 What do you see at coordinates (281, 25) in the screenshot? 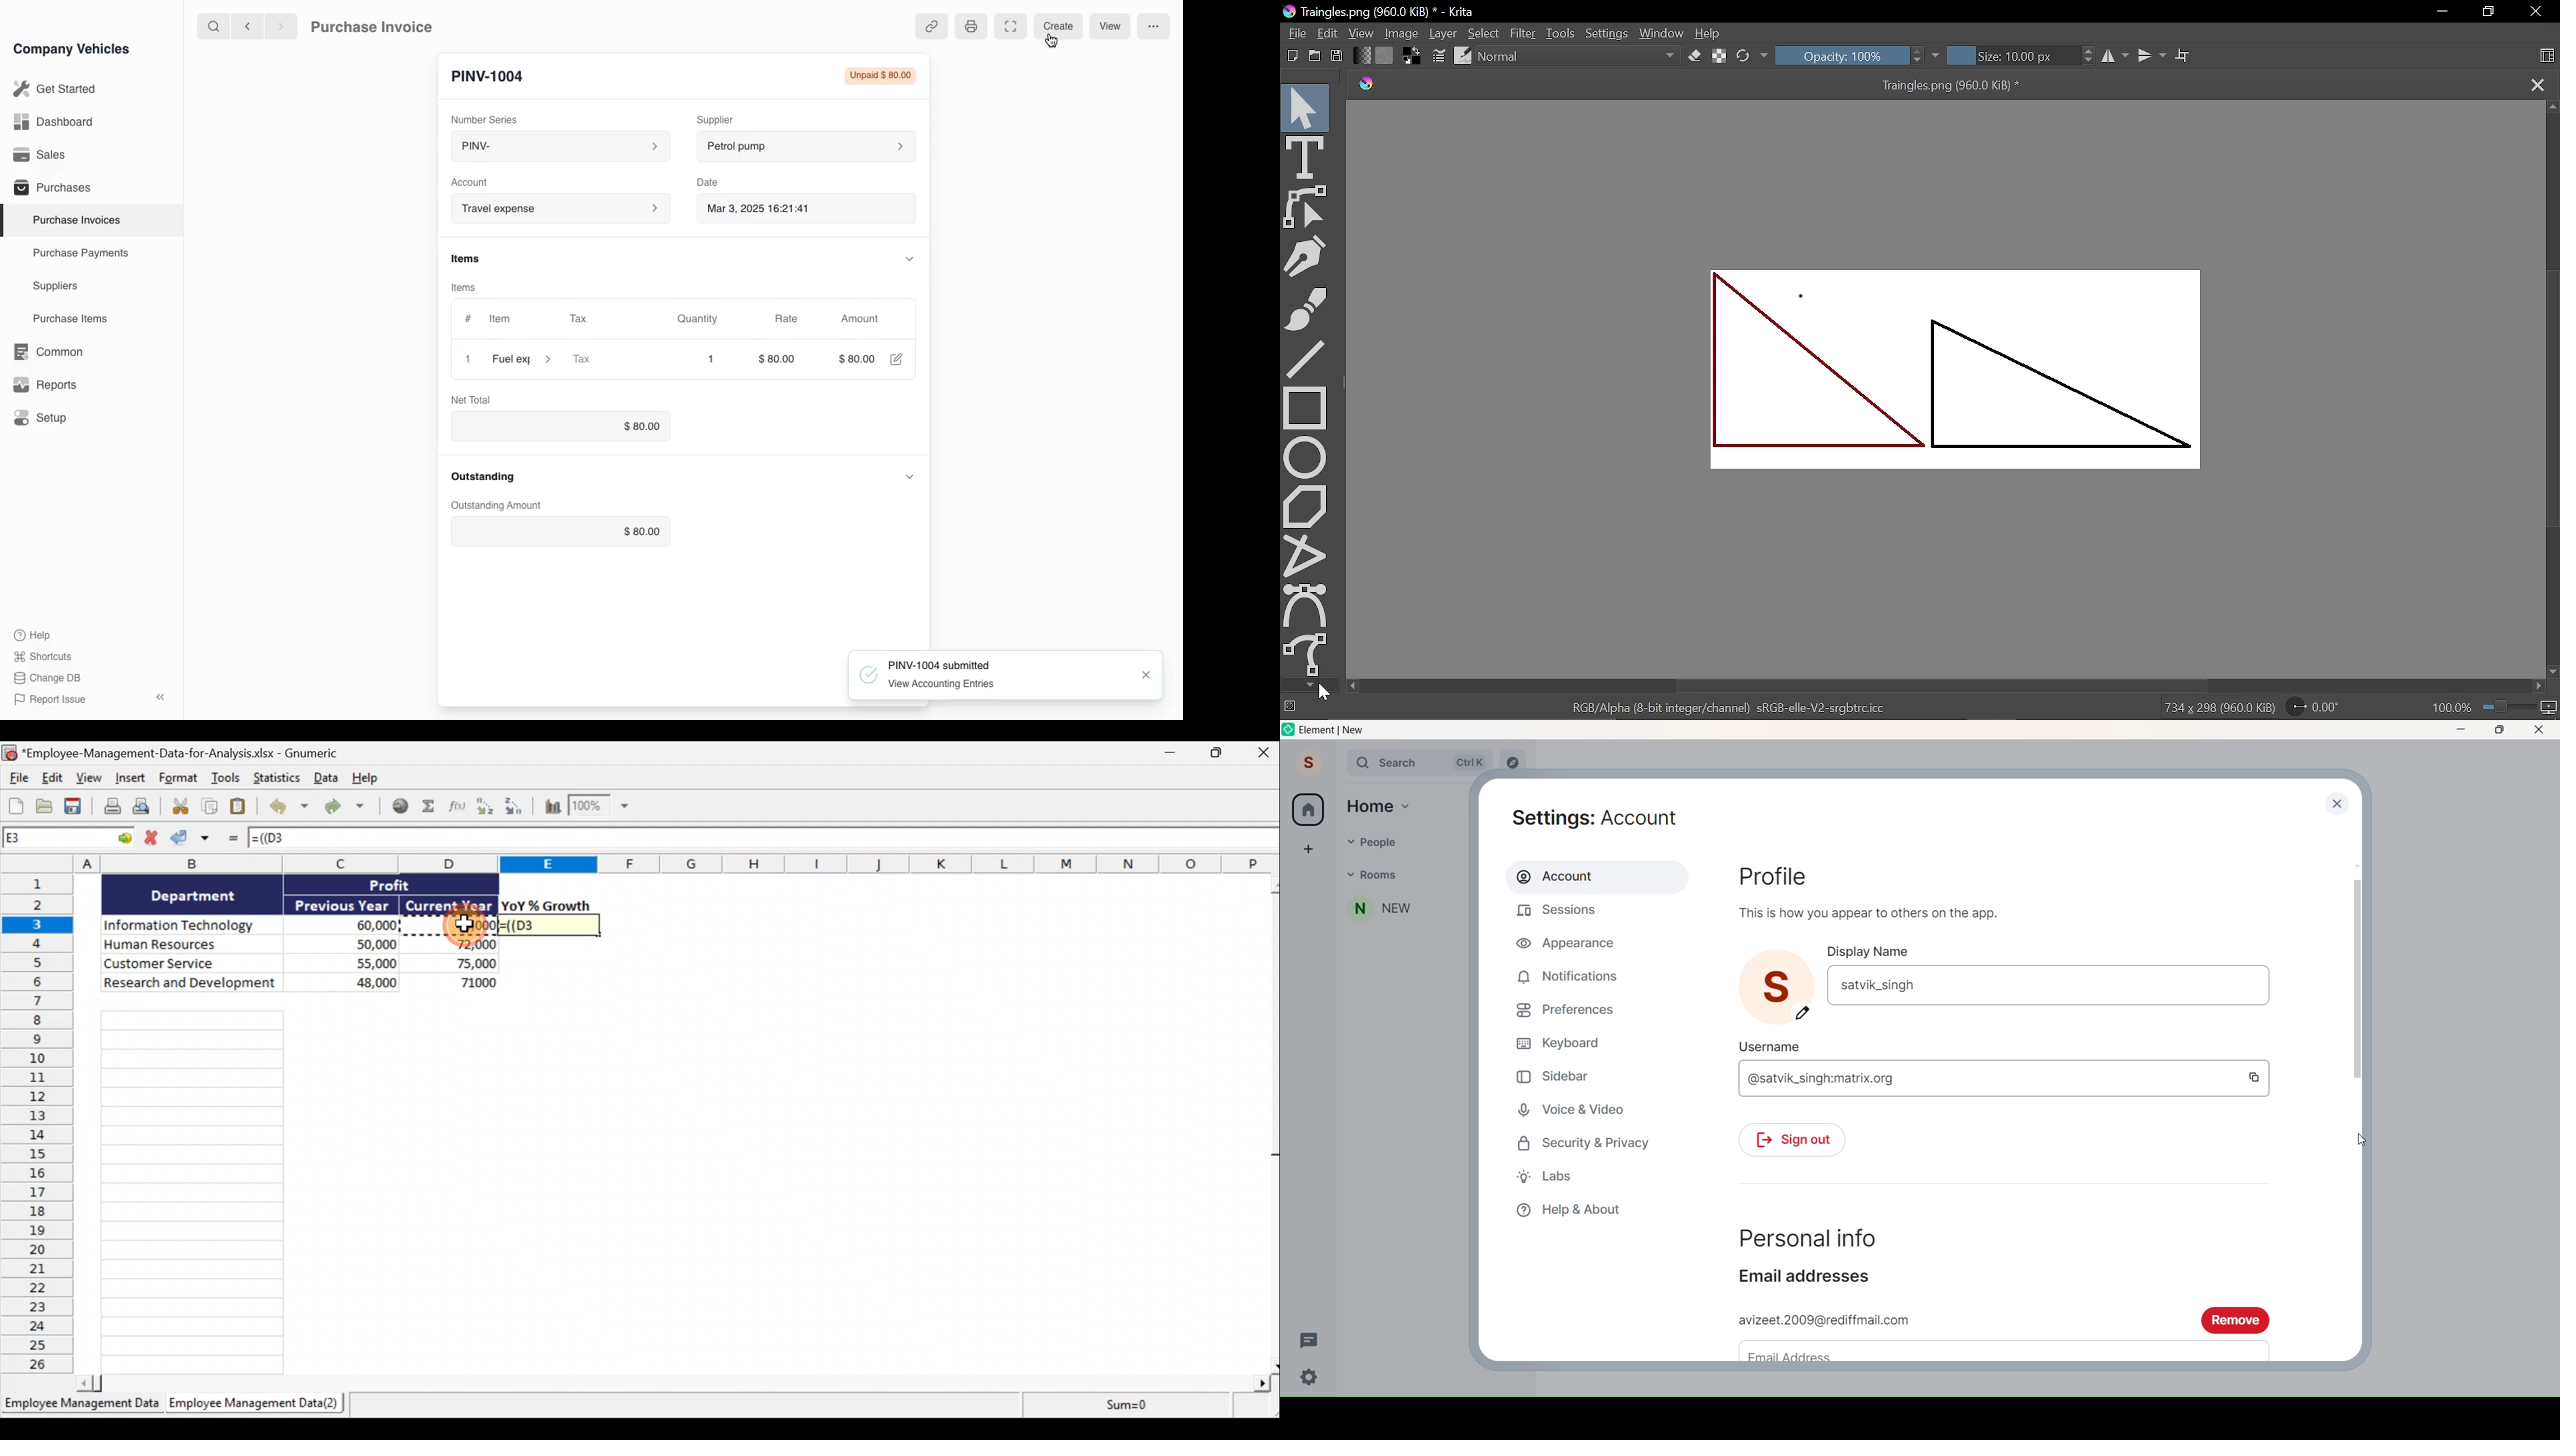
I see `next` at bounding box center [281, 25].